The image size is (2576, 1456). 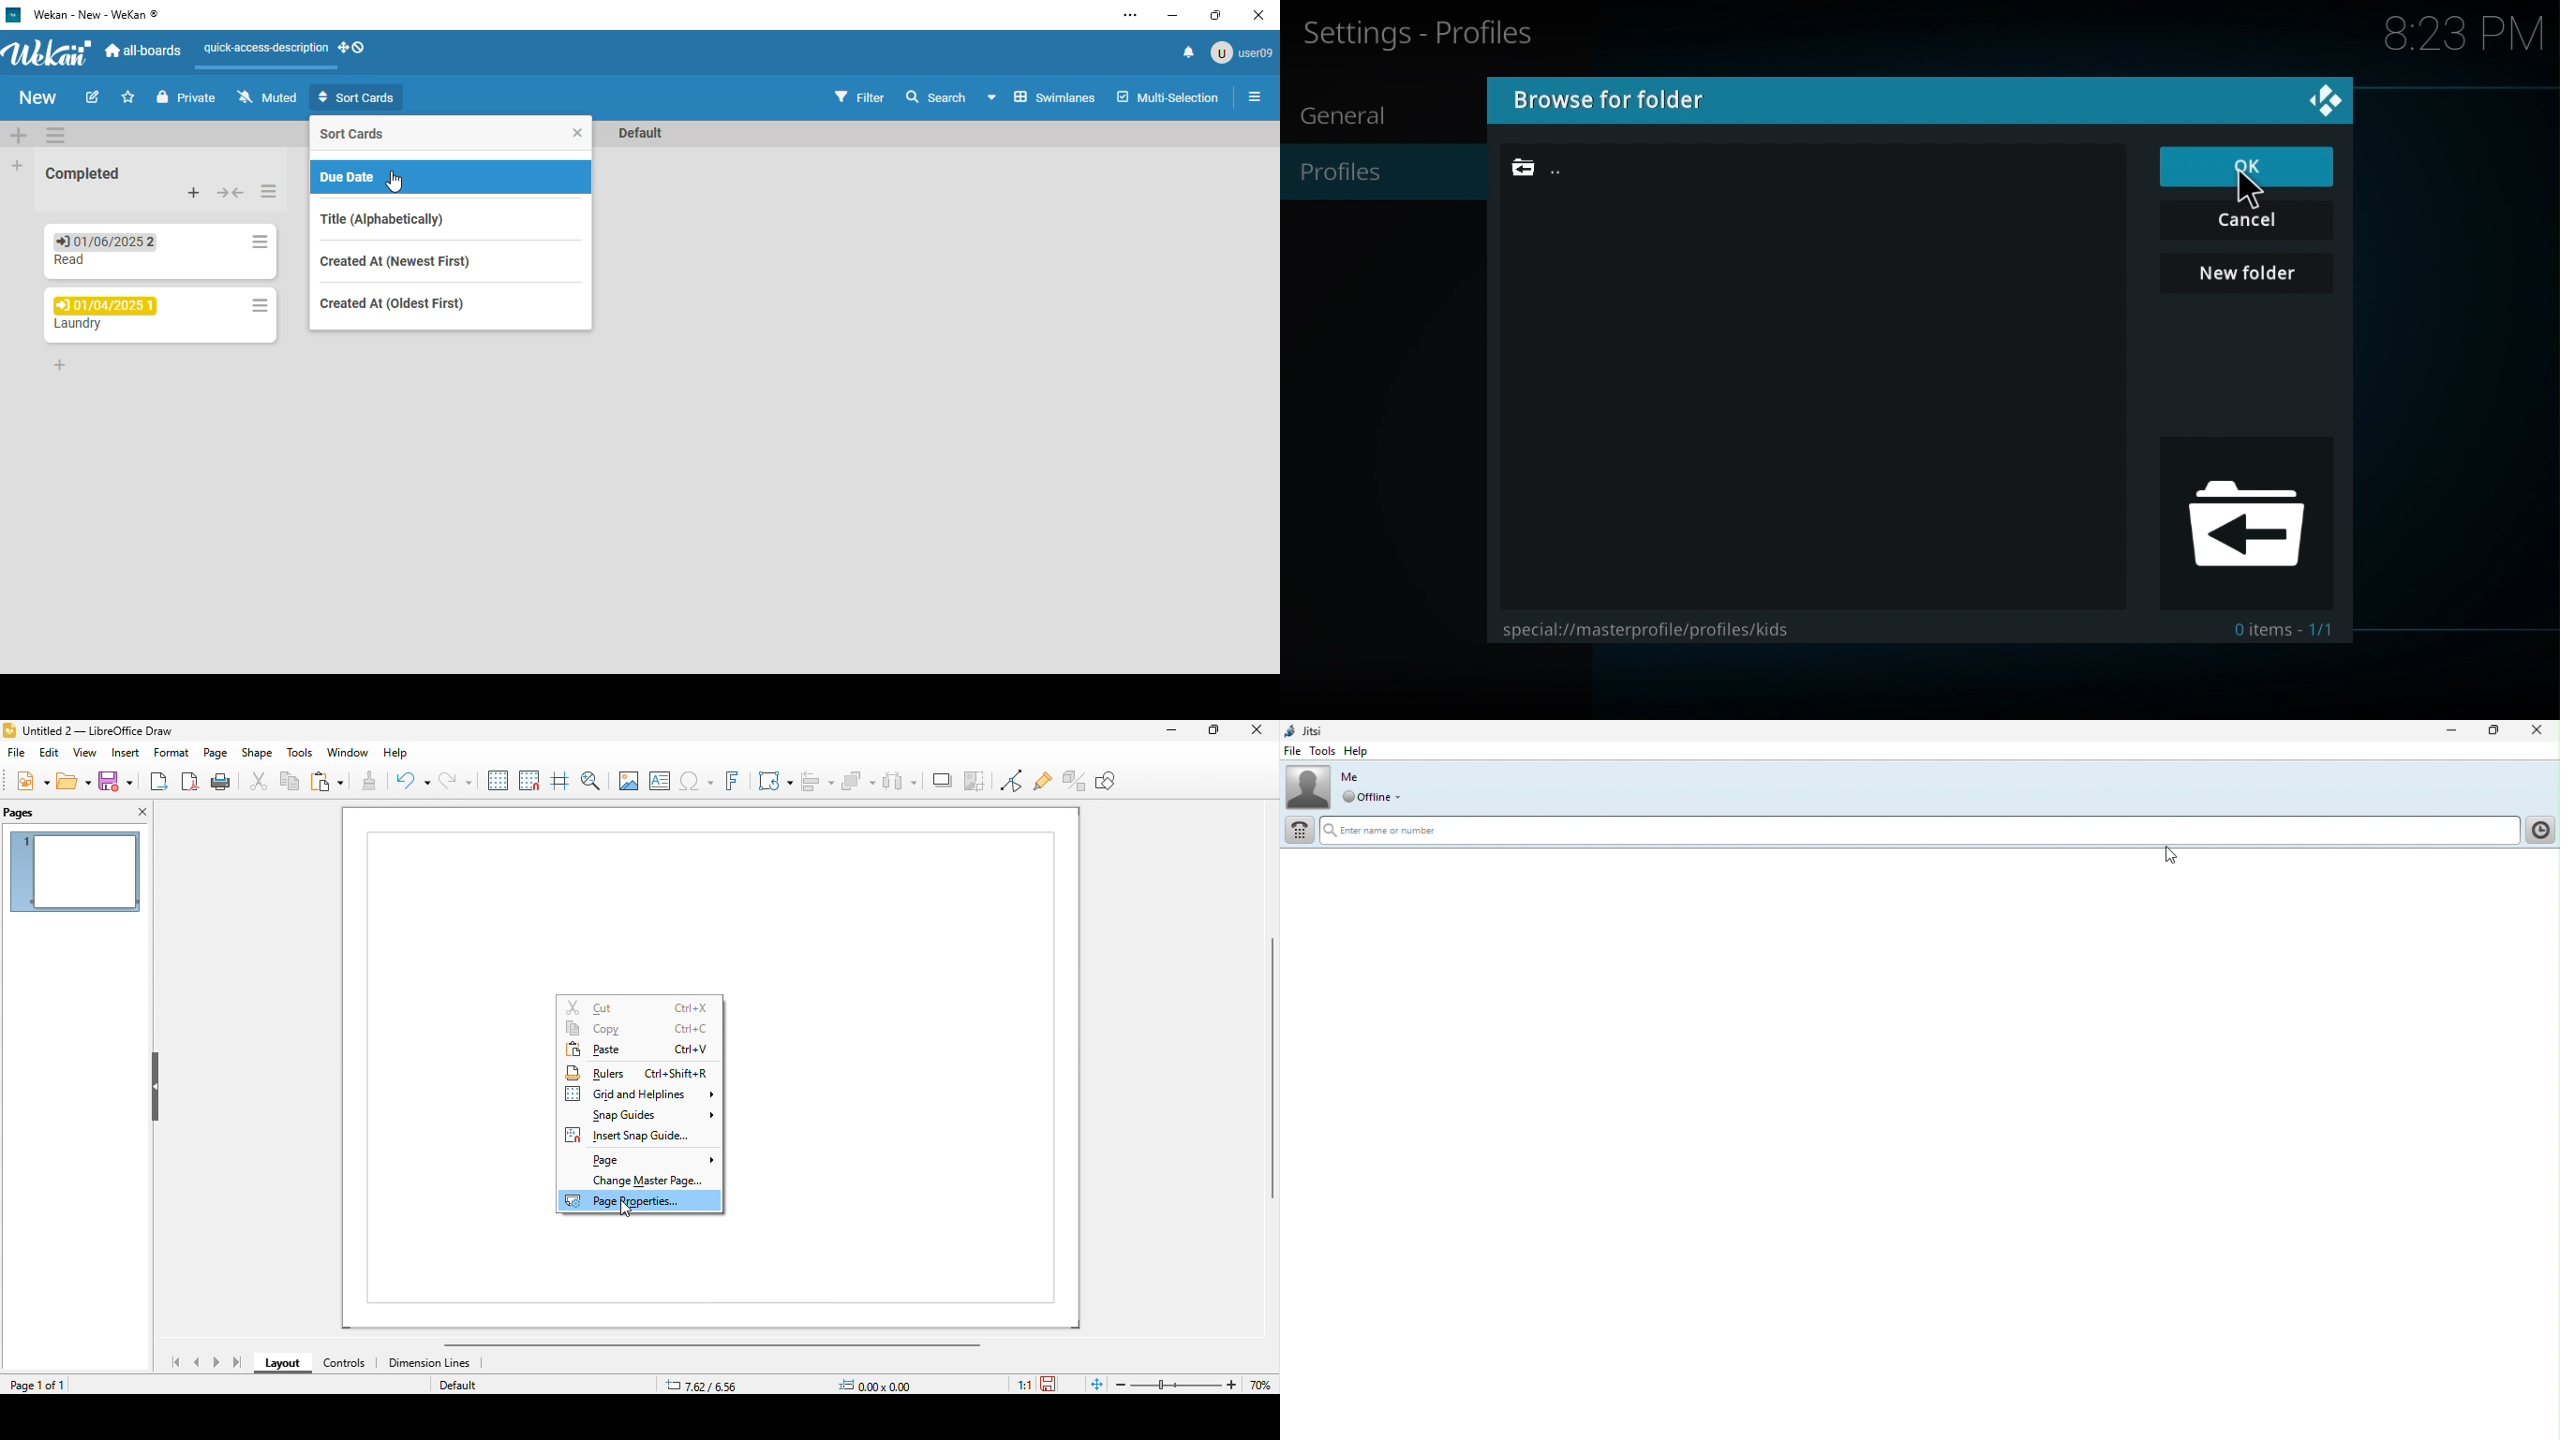 What do you see at coordinates (1265, 1074) in the screenshot?
I see `vertical slider` at bounding box center [1265, 1074].